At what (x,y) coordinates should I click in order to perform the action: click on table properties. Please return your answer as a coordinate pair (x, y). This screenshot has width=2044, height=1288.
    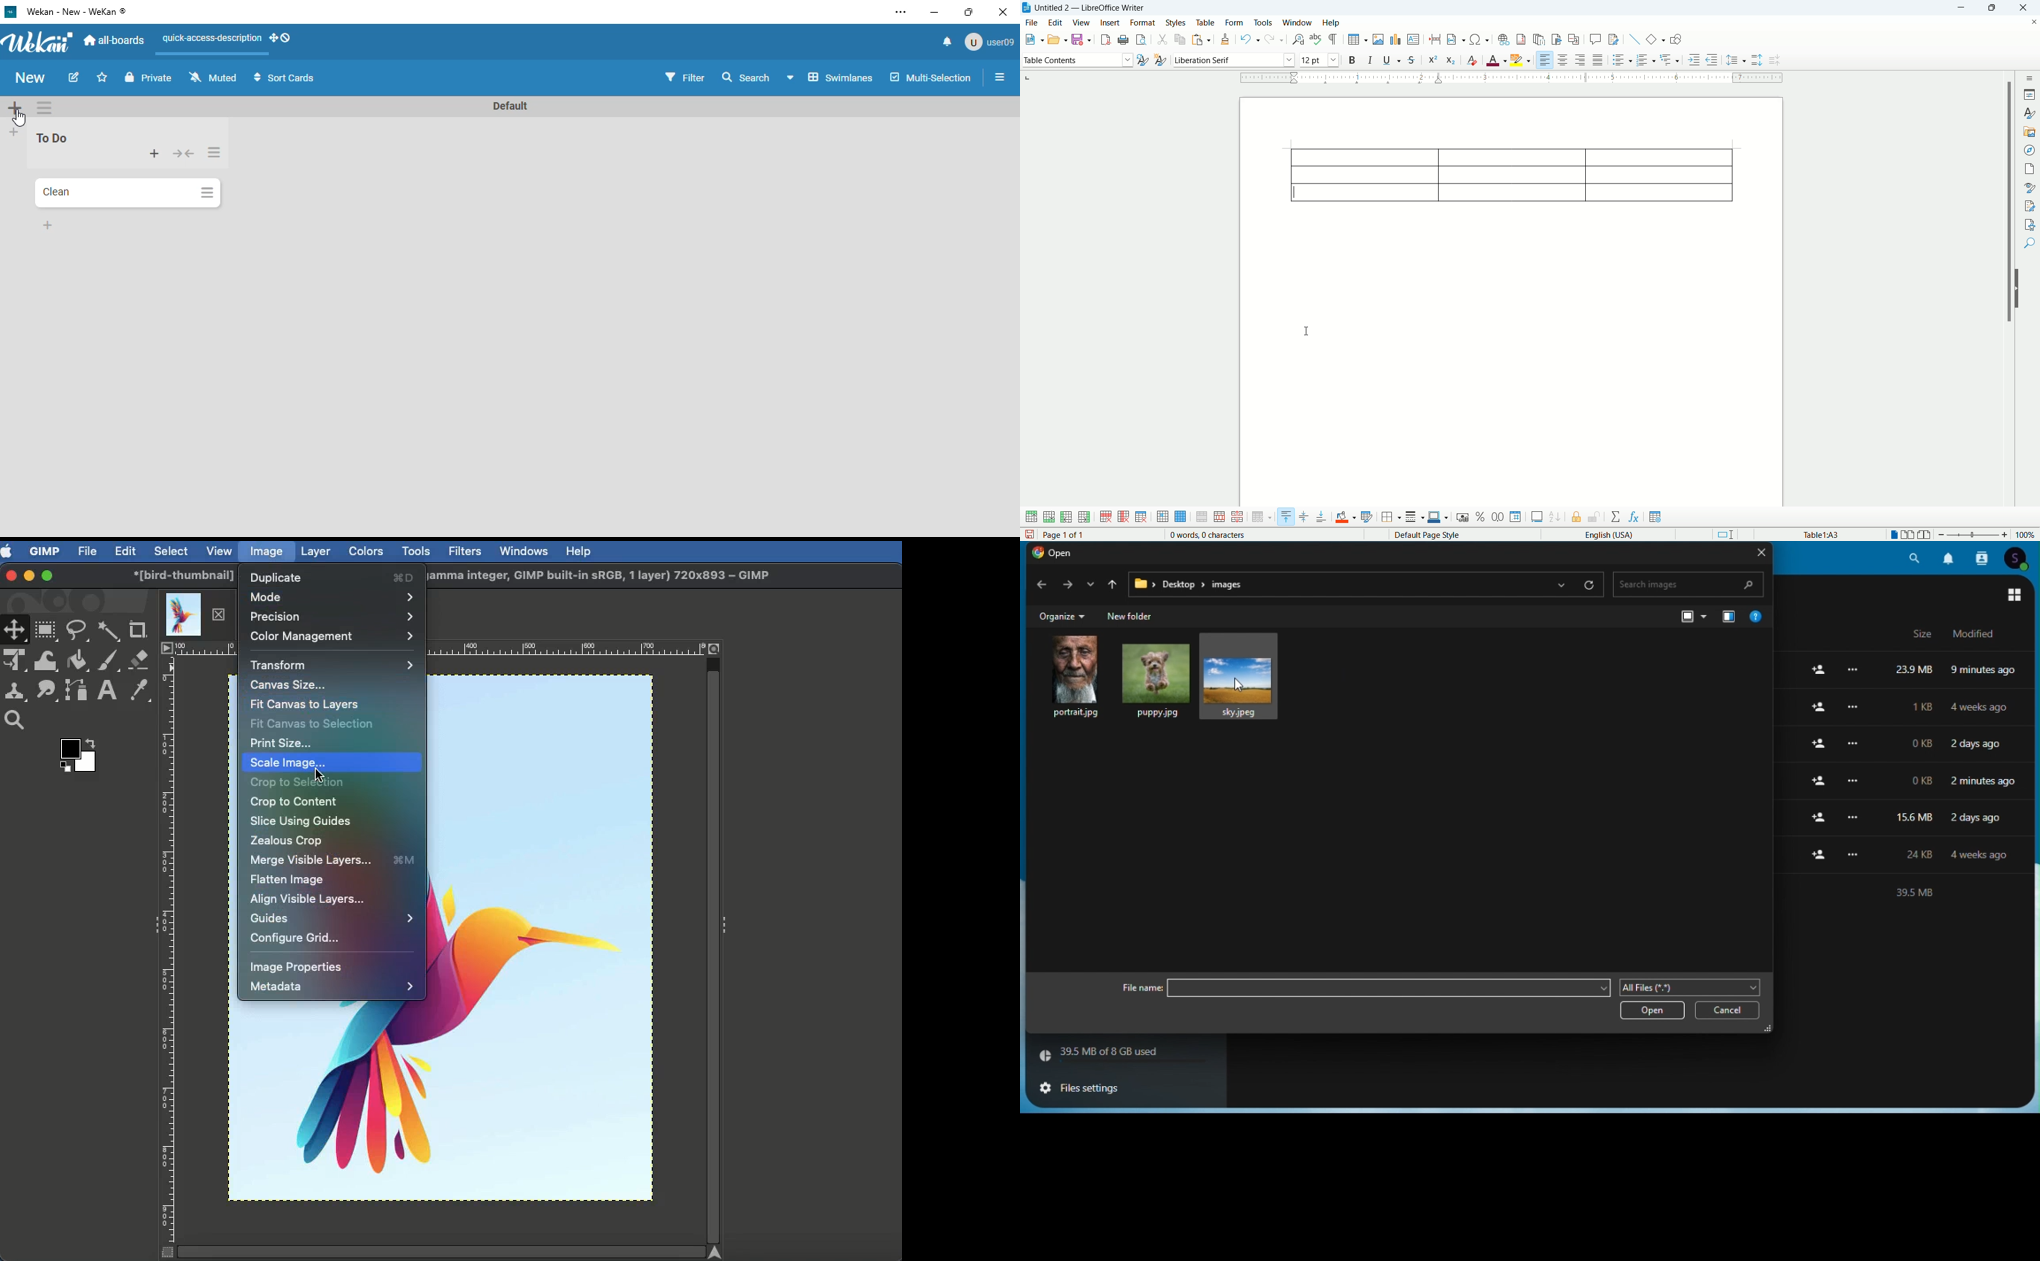
    Looking at the image, I should click on (1654, 517).